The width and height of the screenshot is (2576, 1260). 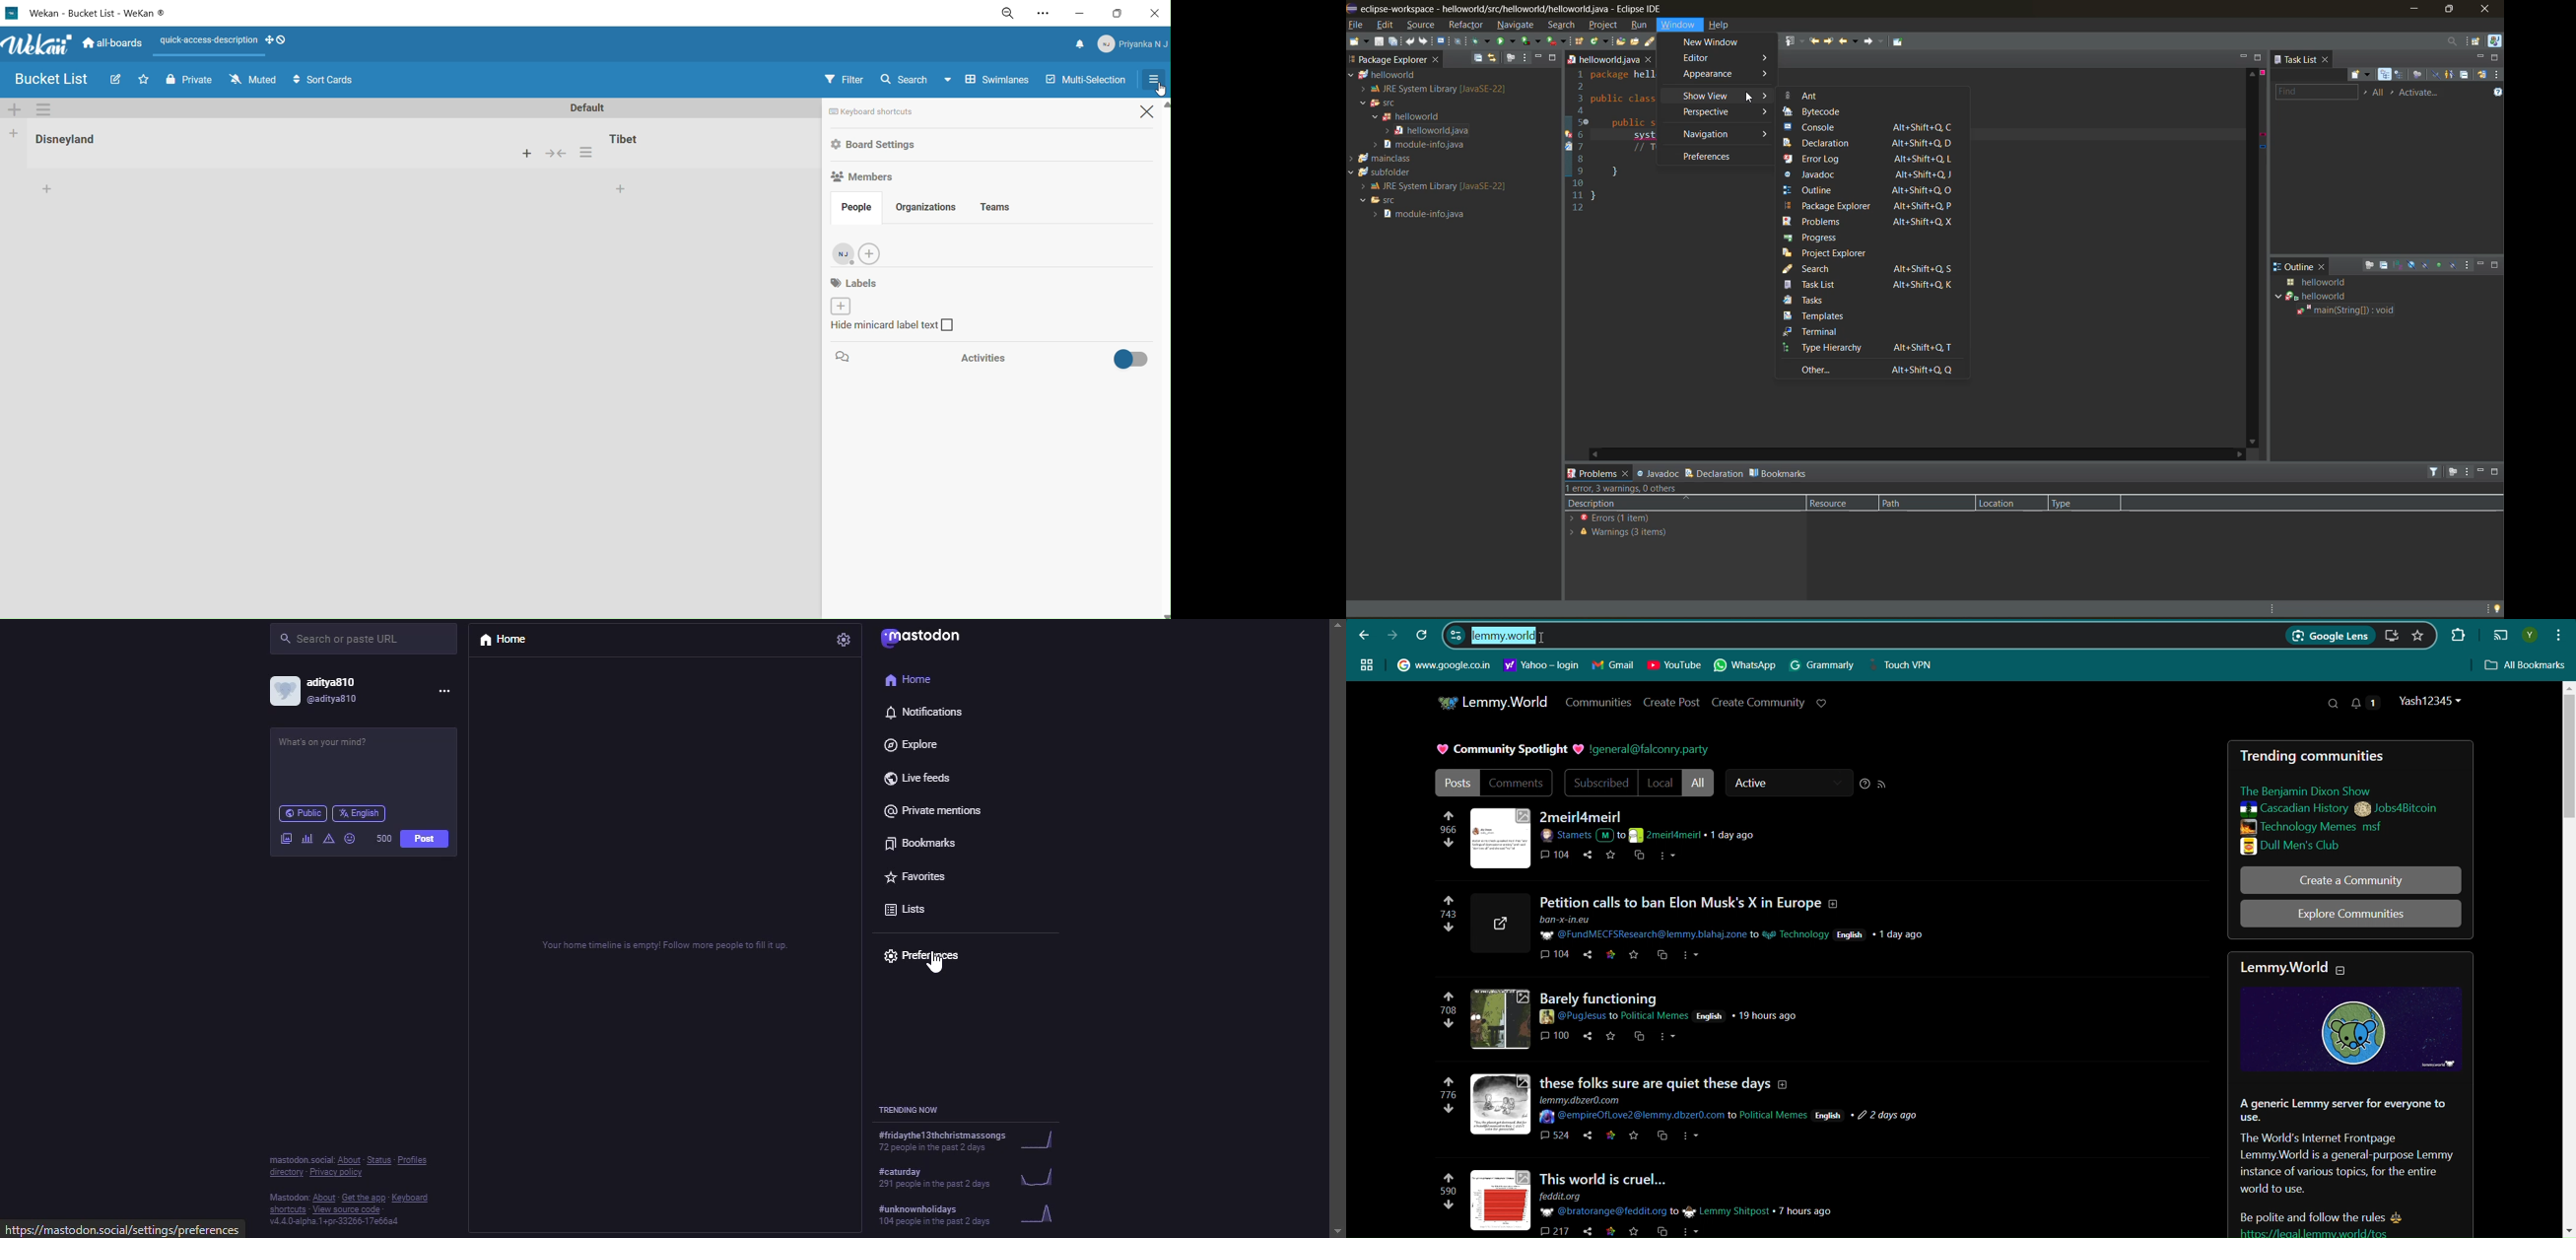 I want to click on Trending communities, so click(x=2320, y=755).